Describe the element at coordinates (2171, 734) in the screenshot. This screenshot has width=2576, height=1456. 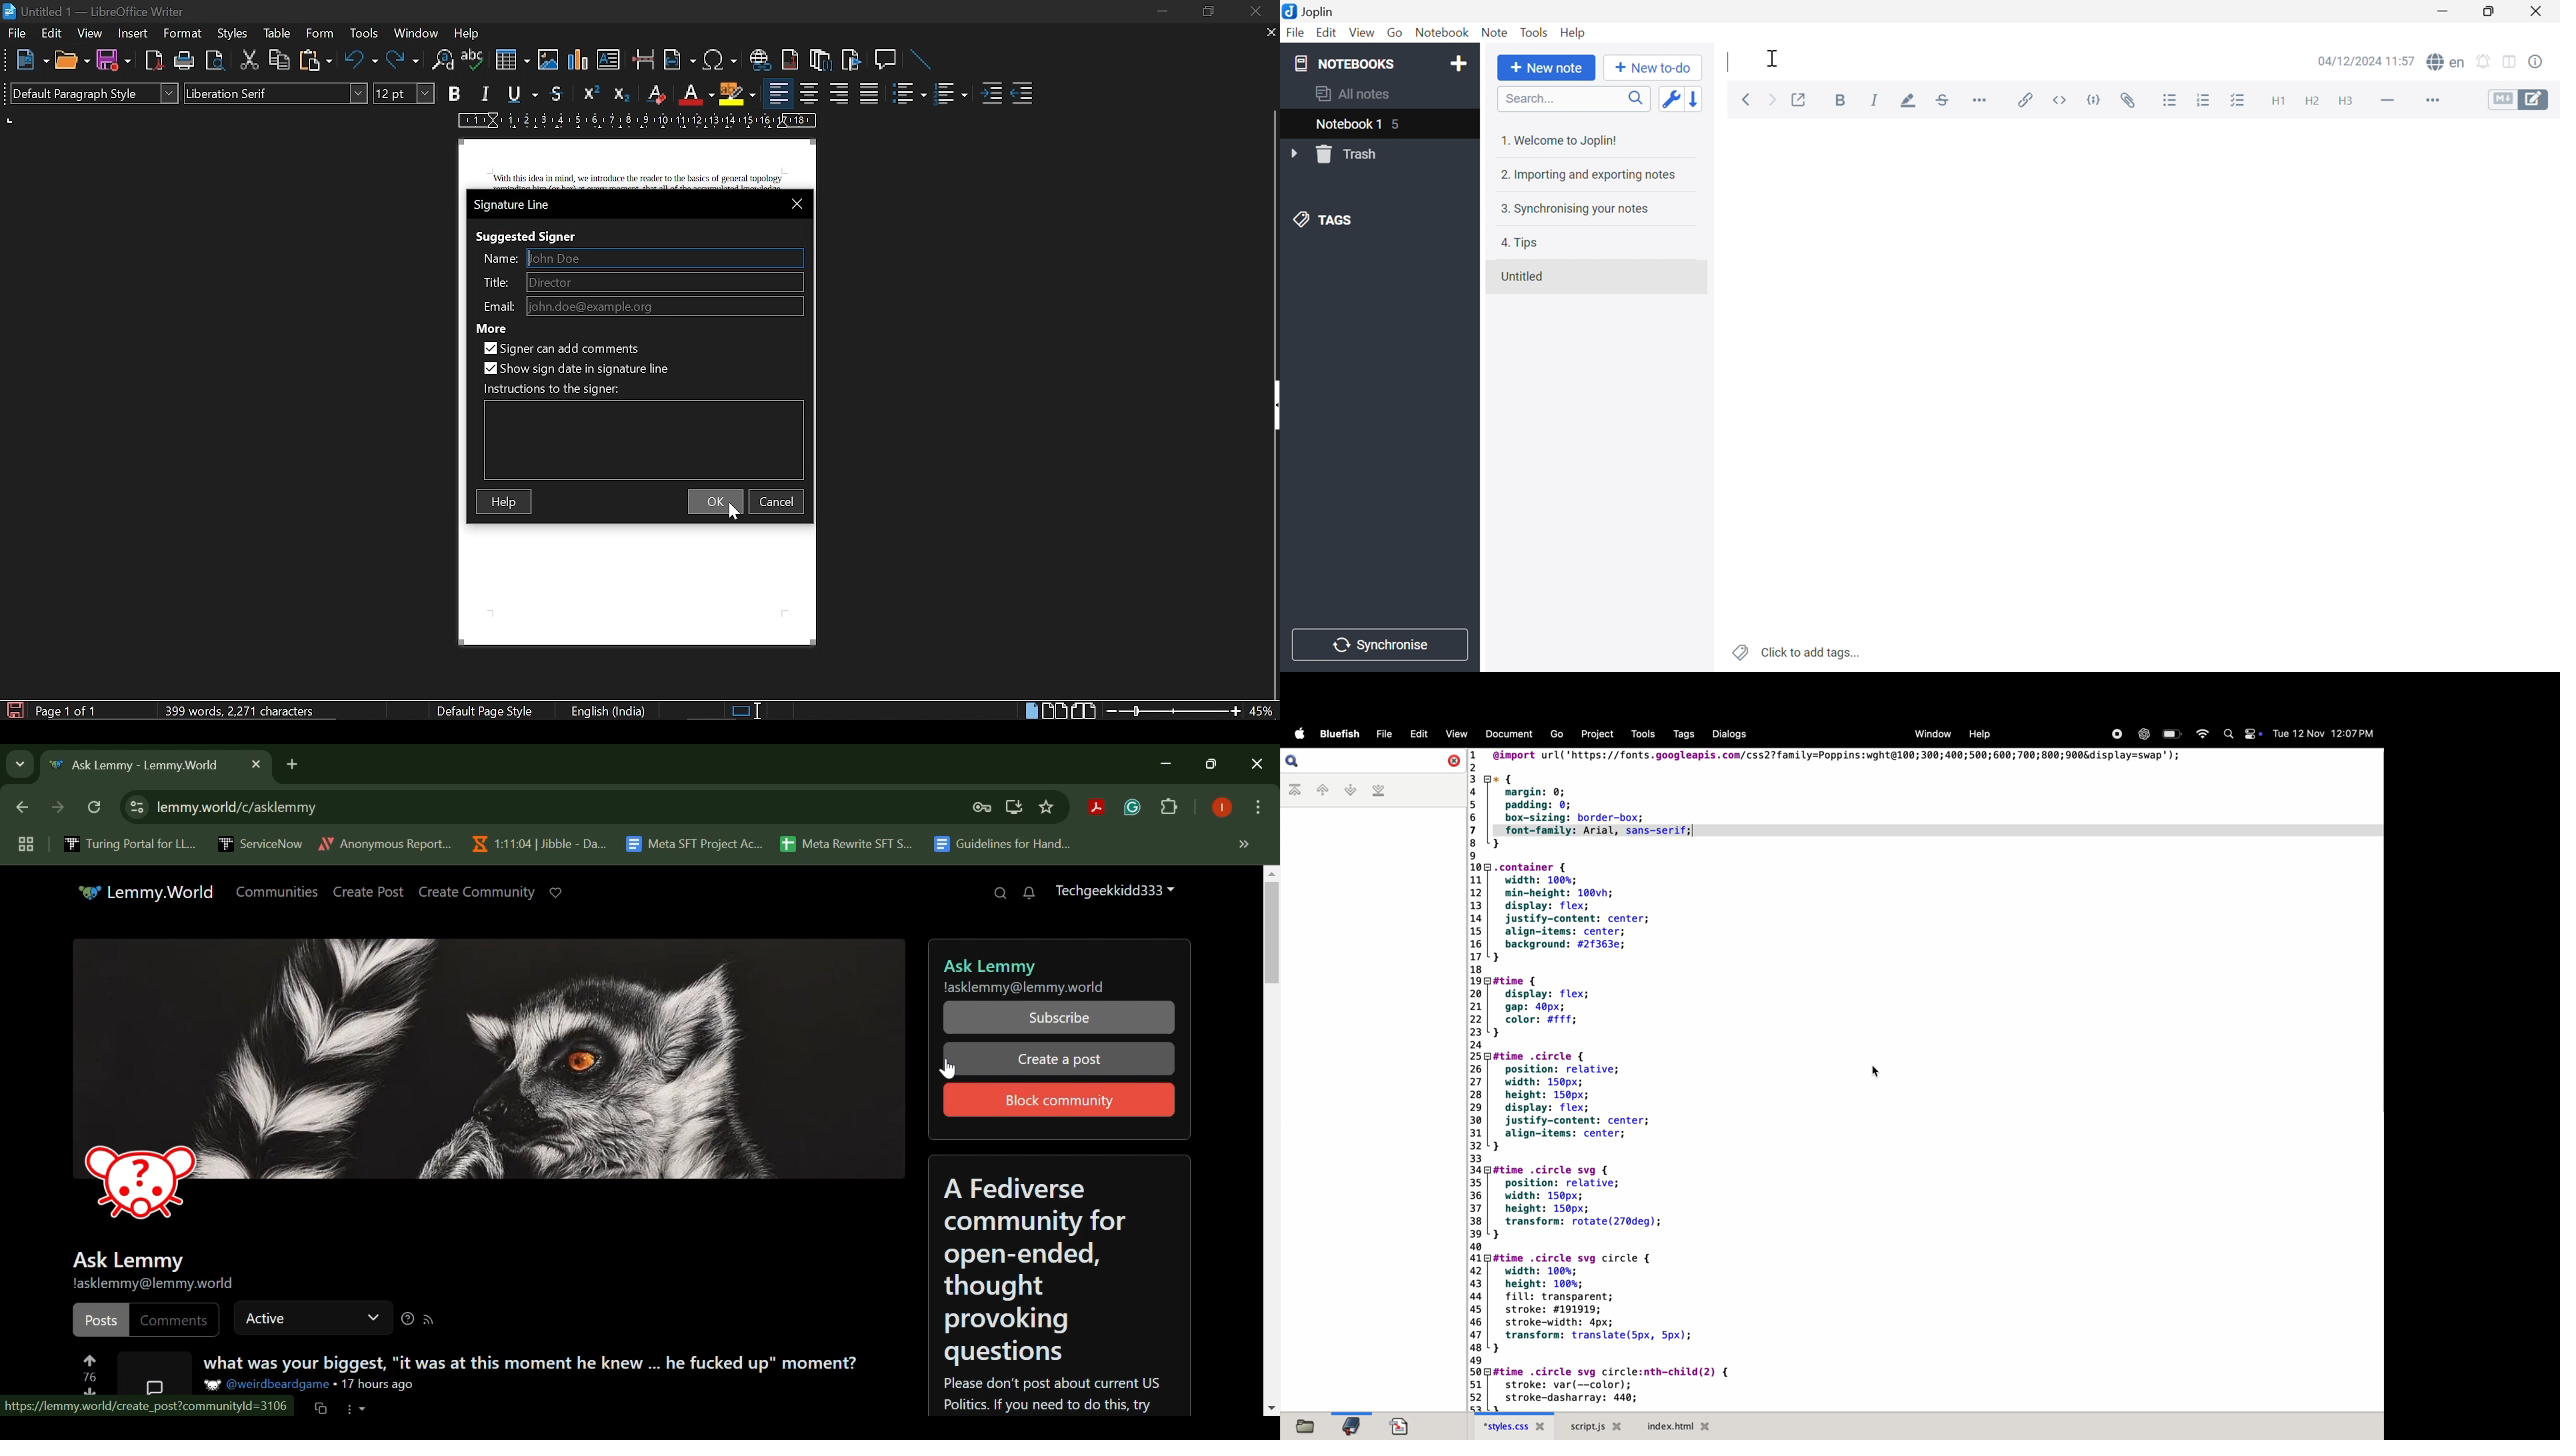
I see `battery` at that location.